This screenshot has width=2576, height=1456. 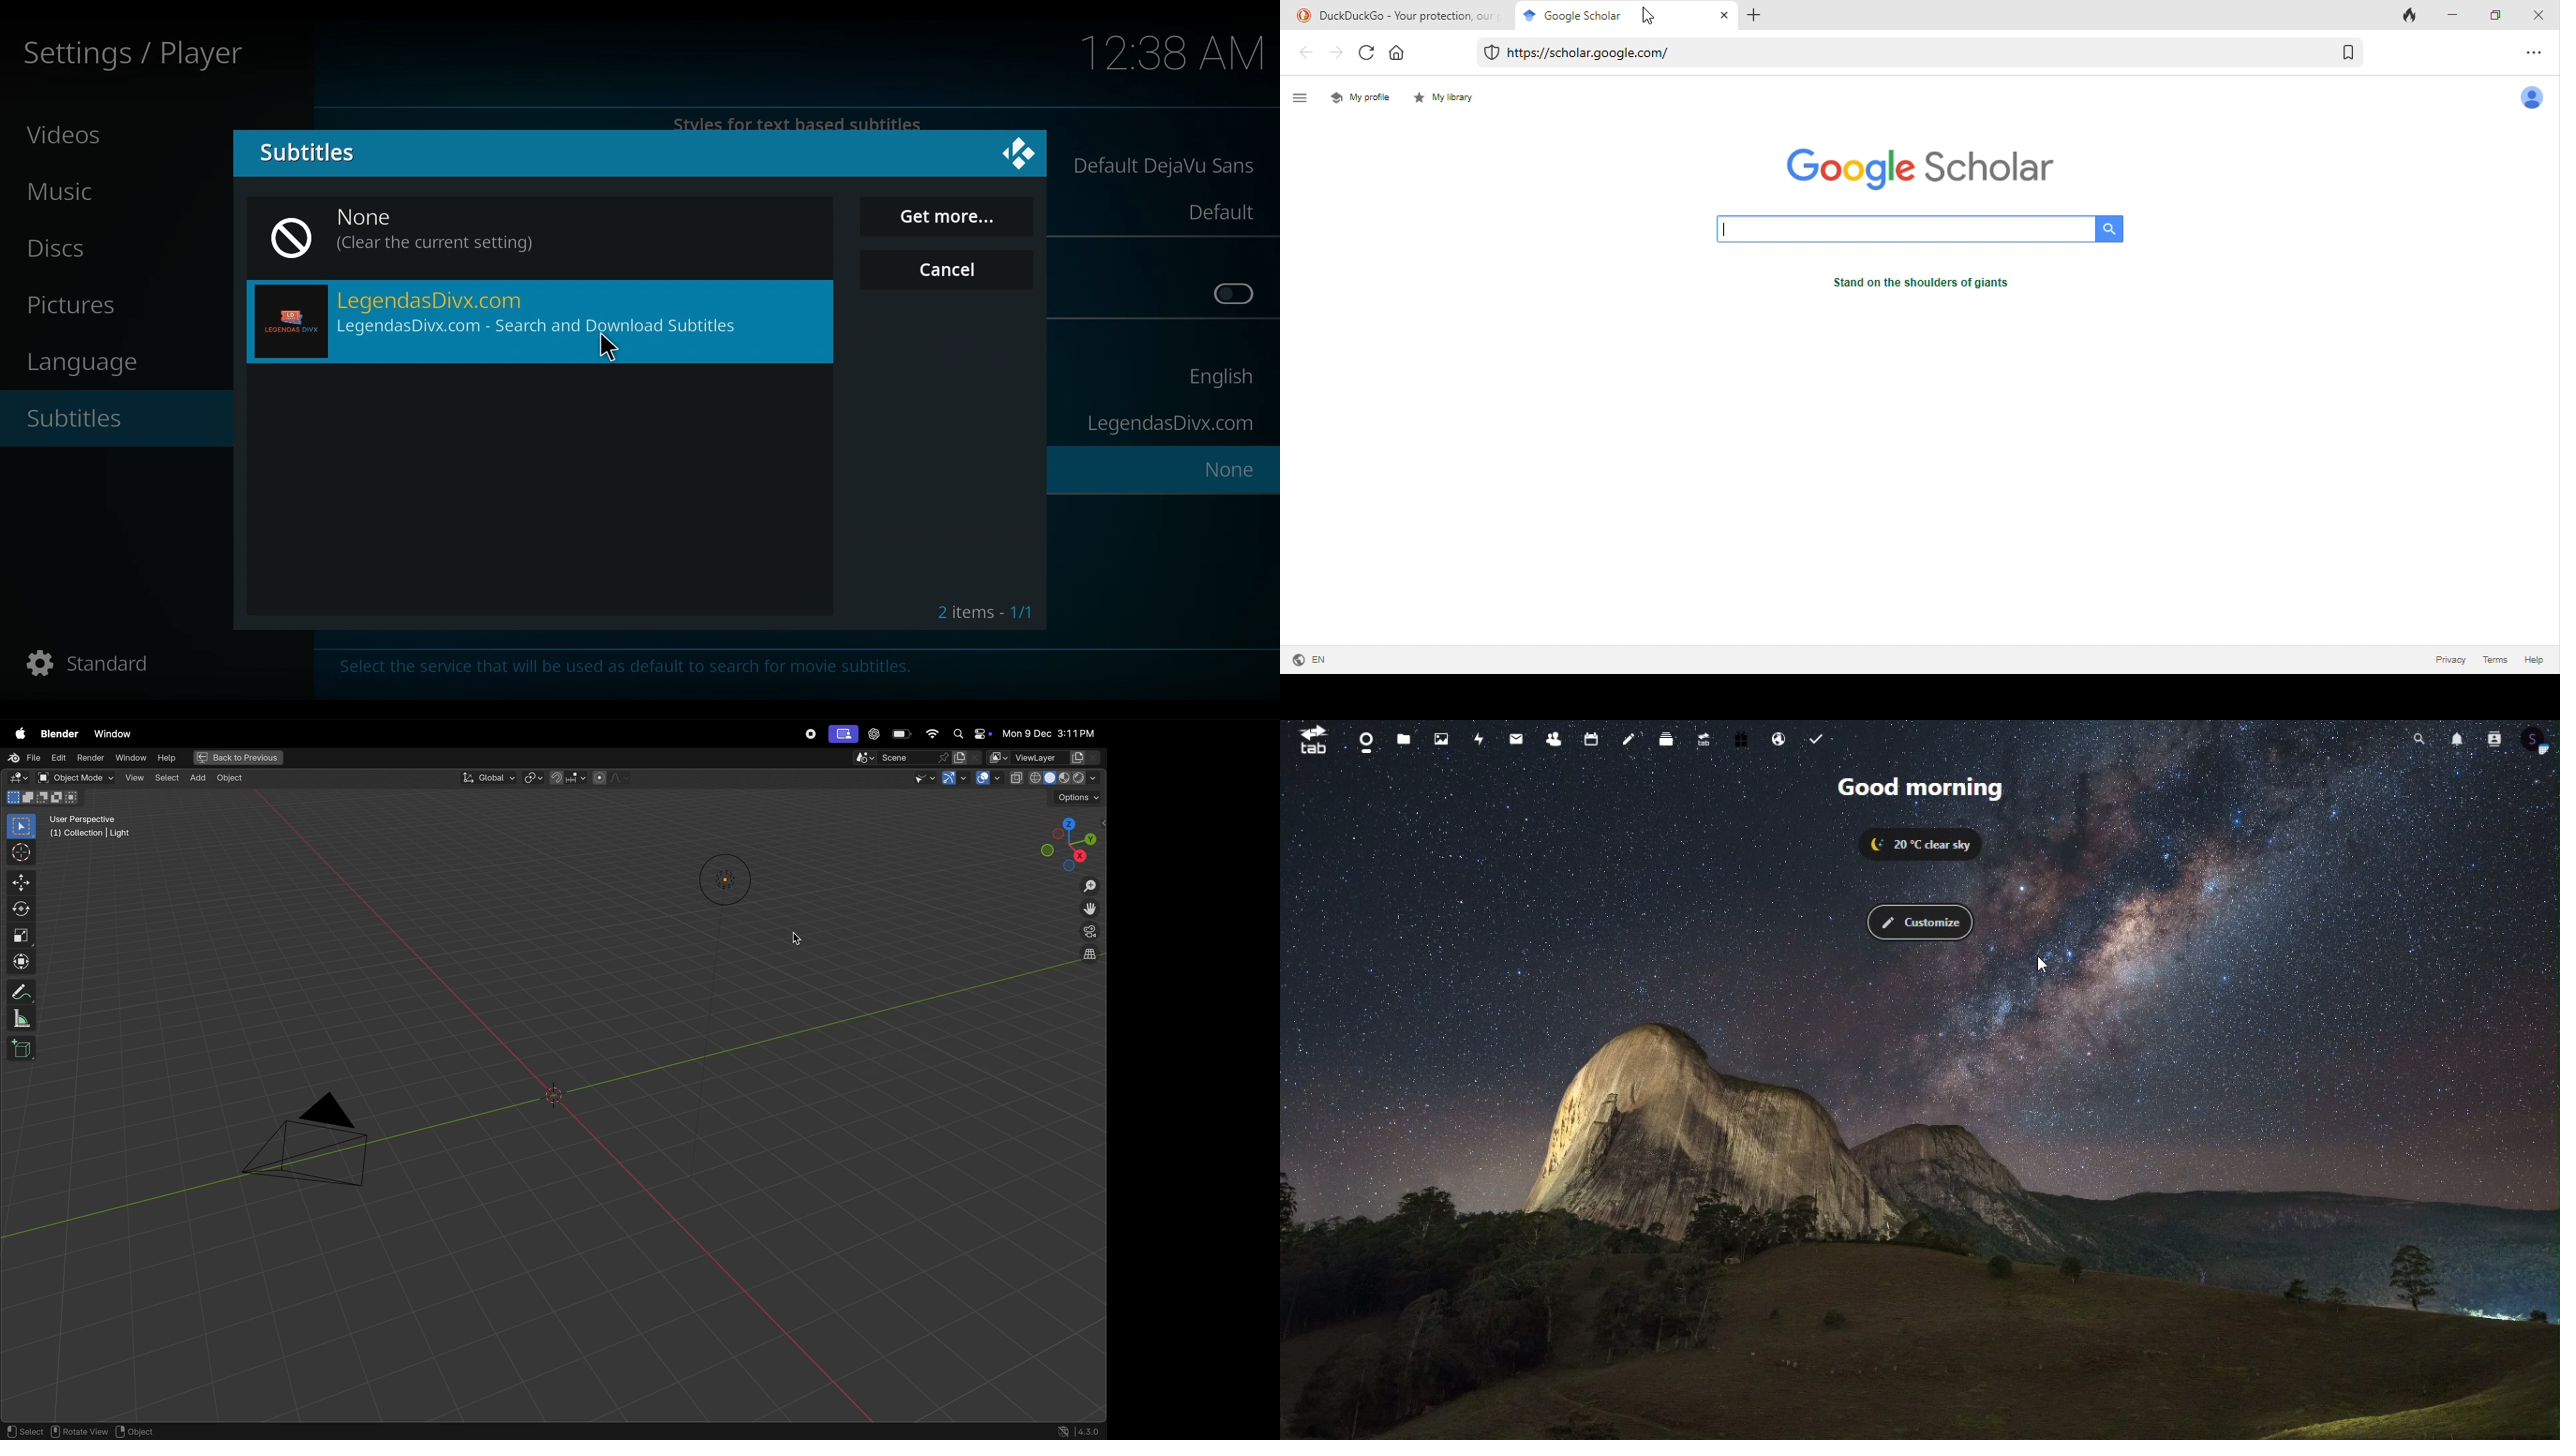 What do you see at coordinates (66, 134) in the screenshot?
I see `Videos` at bounding box center [66, 134].